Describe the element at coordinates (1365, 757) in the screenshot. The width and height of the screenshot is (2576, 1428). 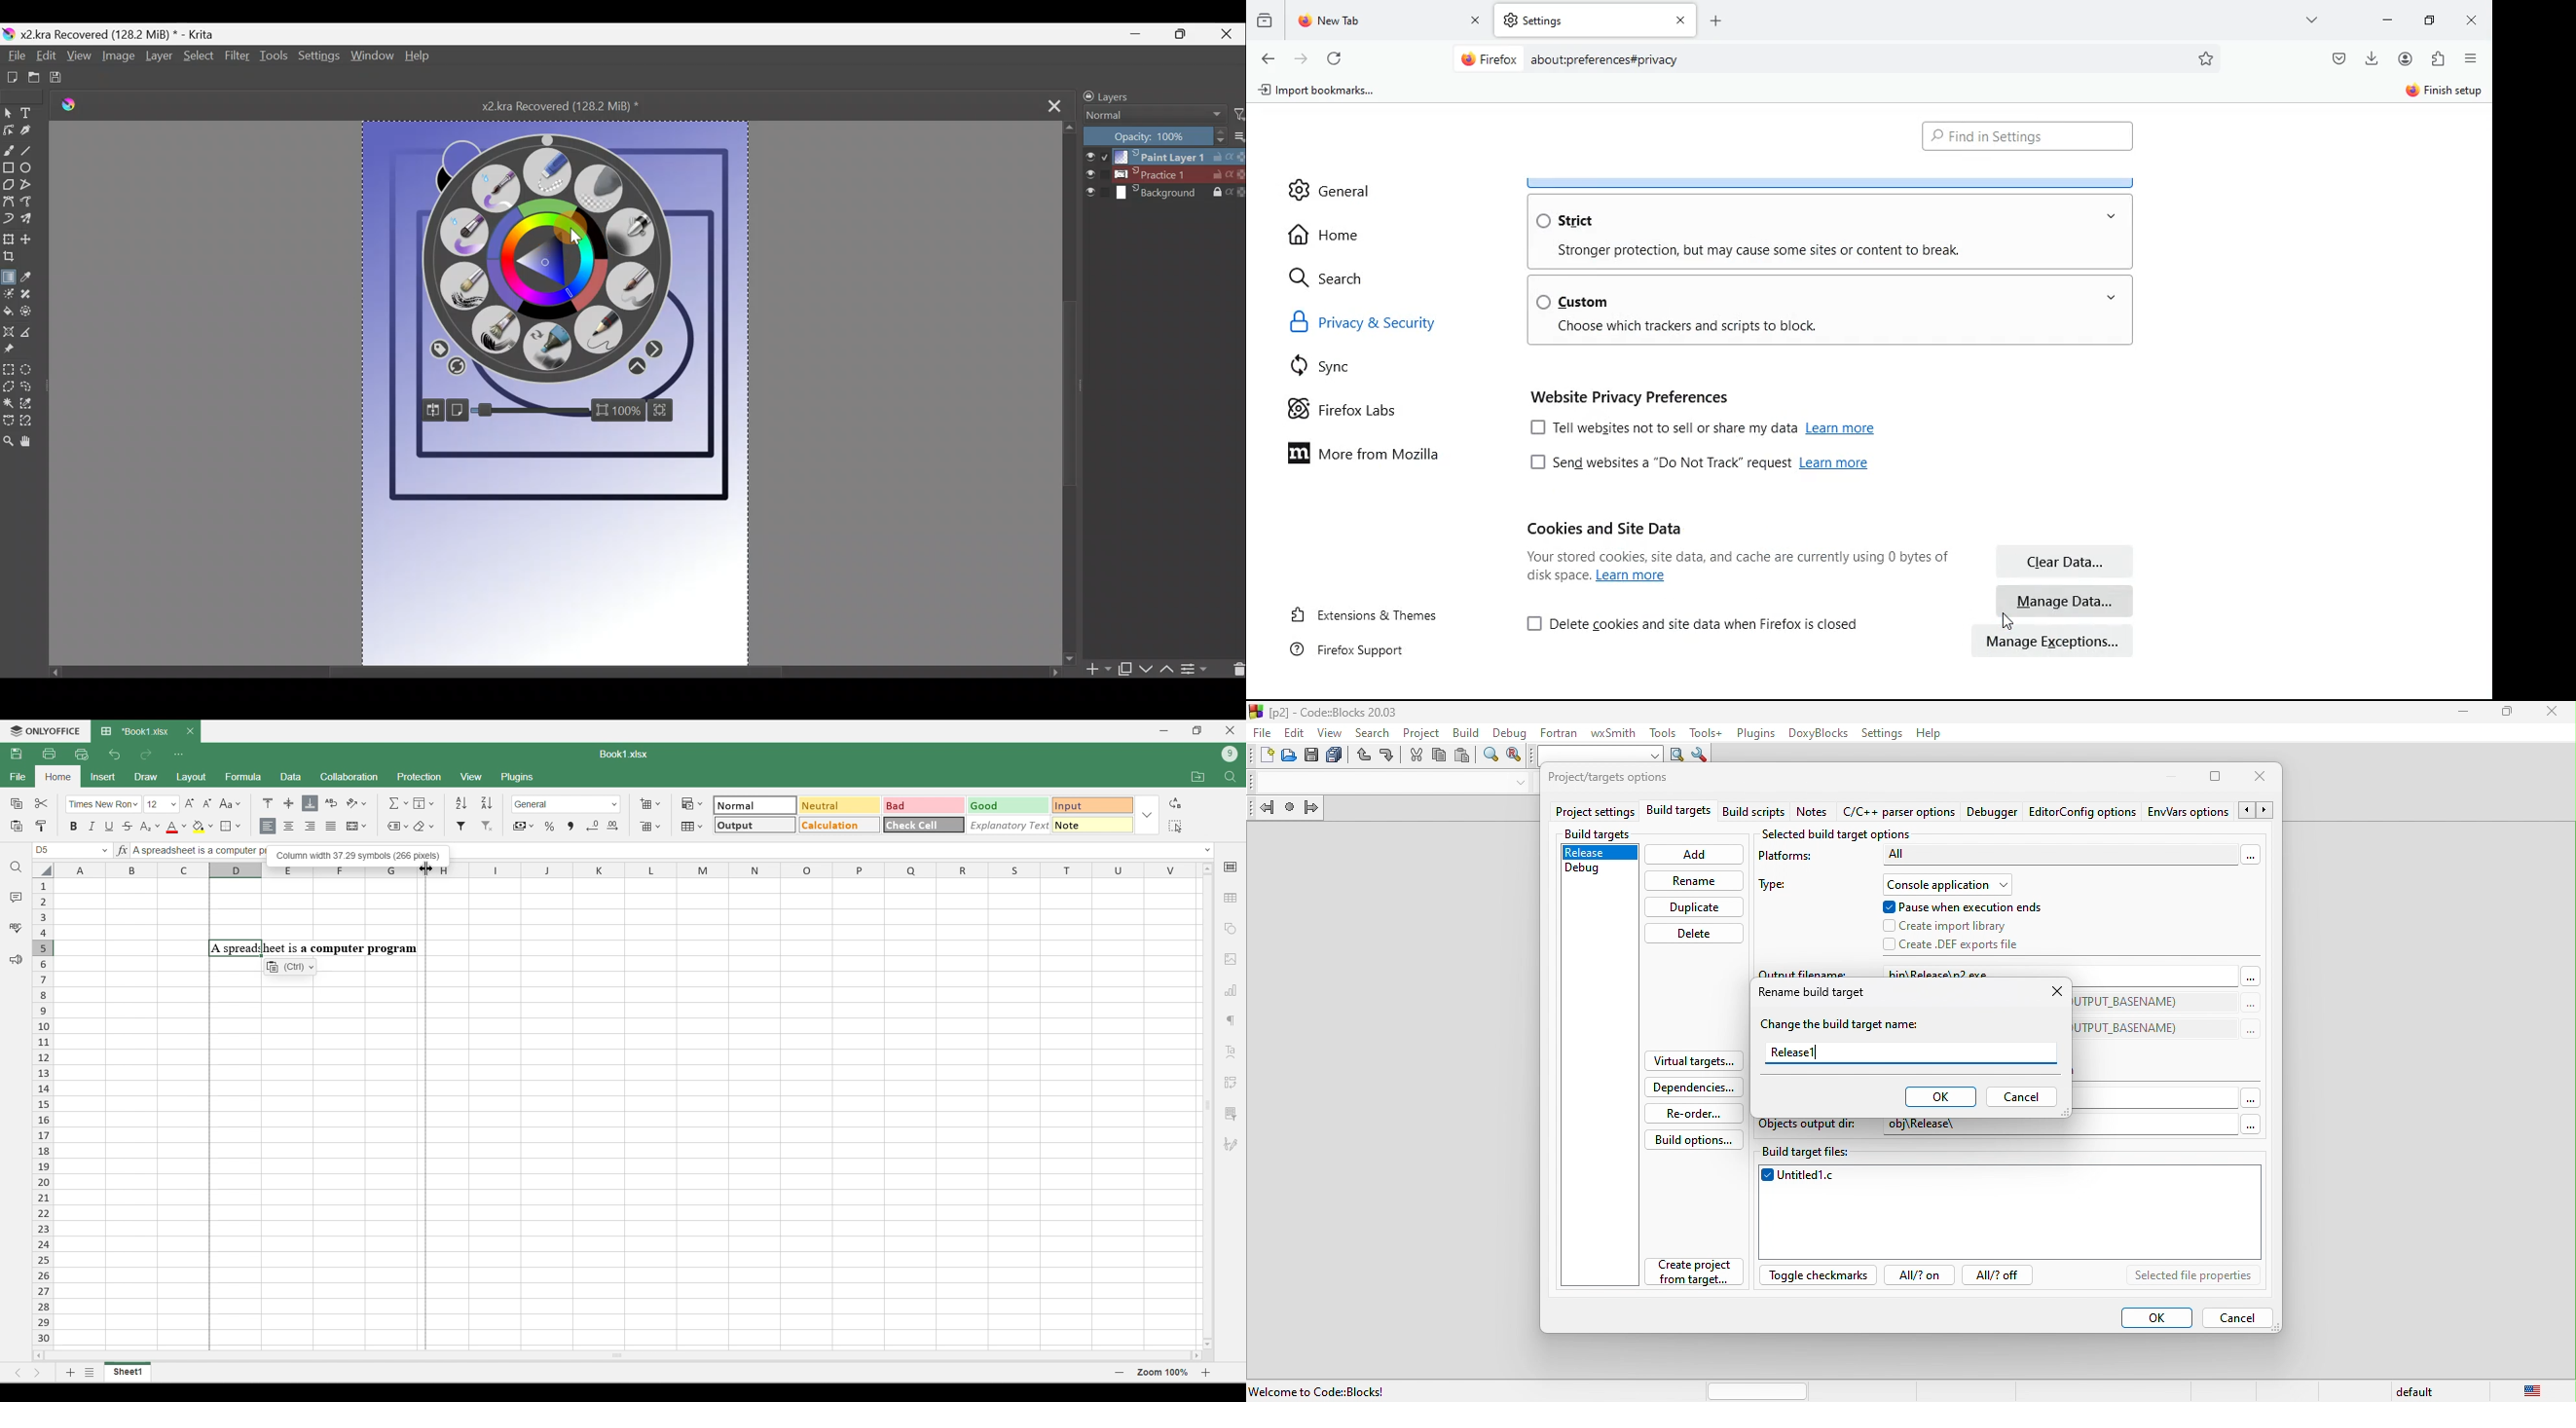
I see `undo` at that location.